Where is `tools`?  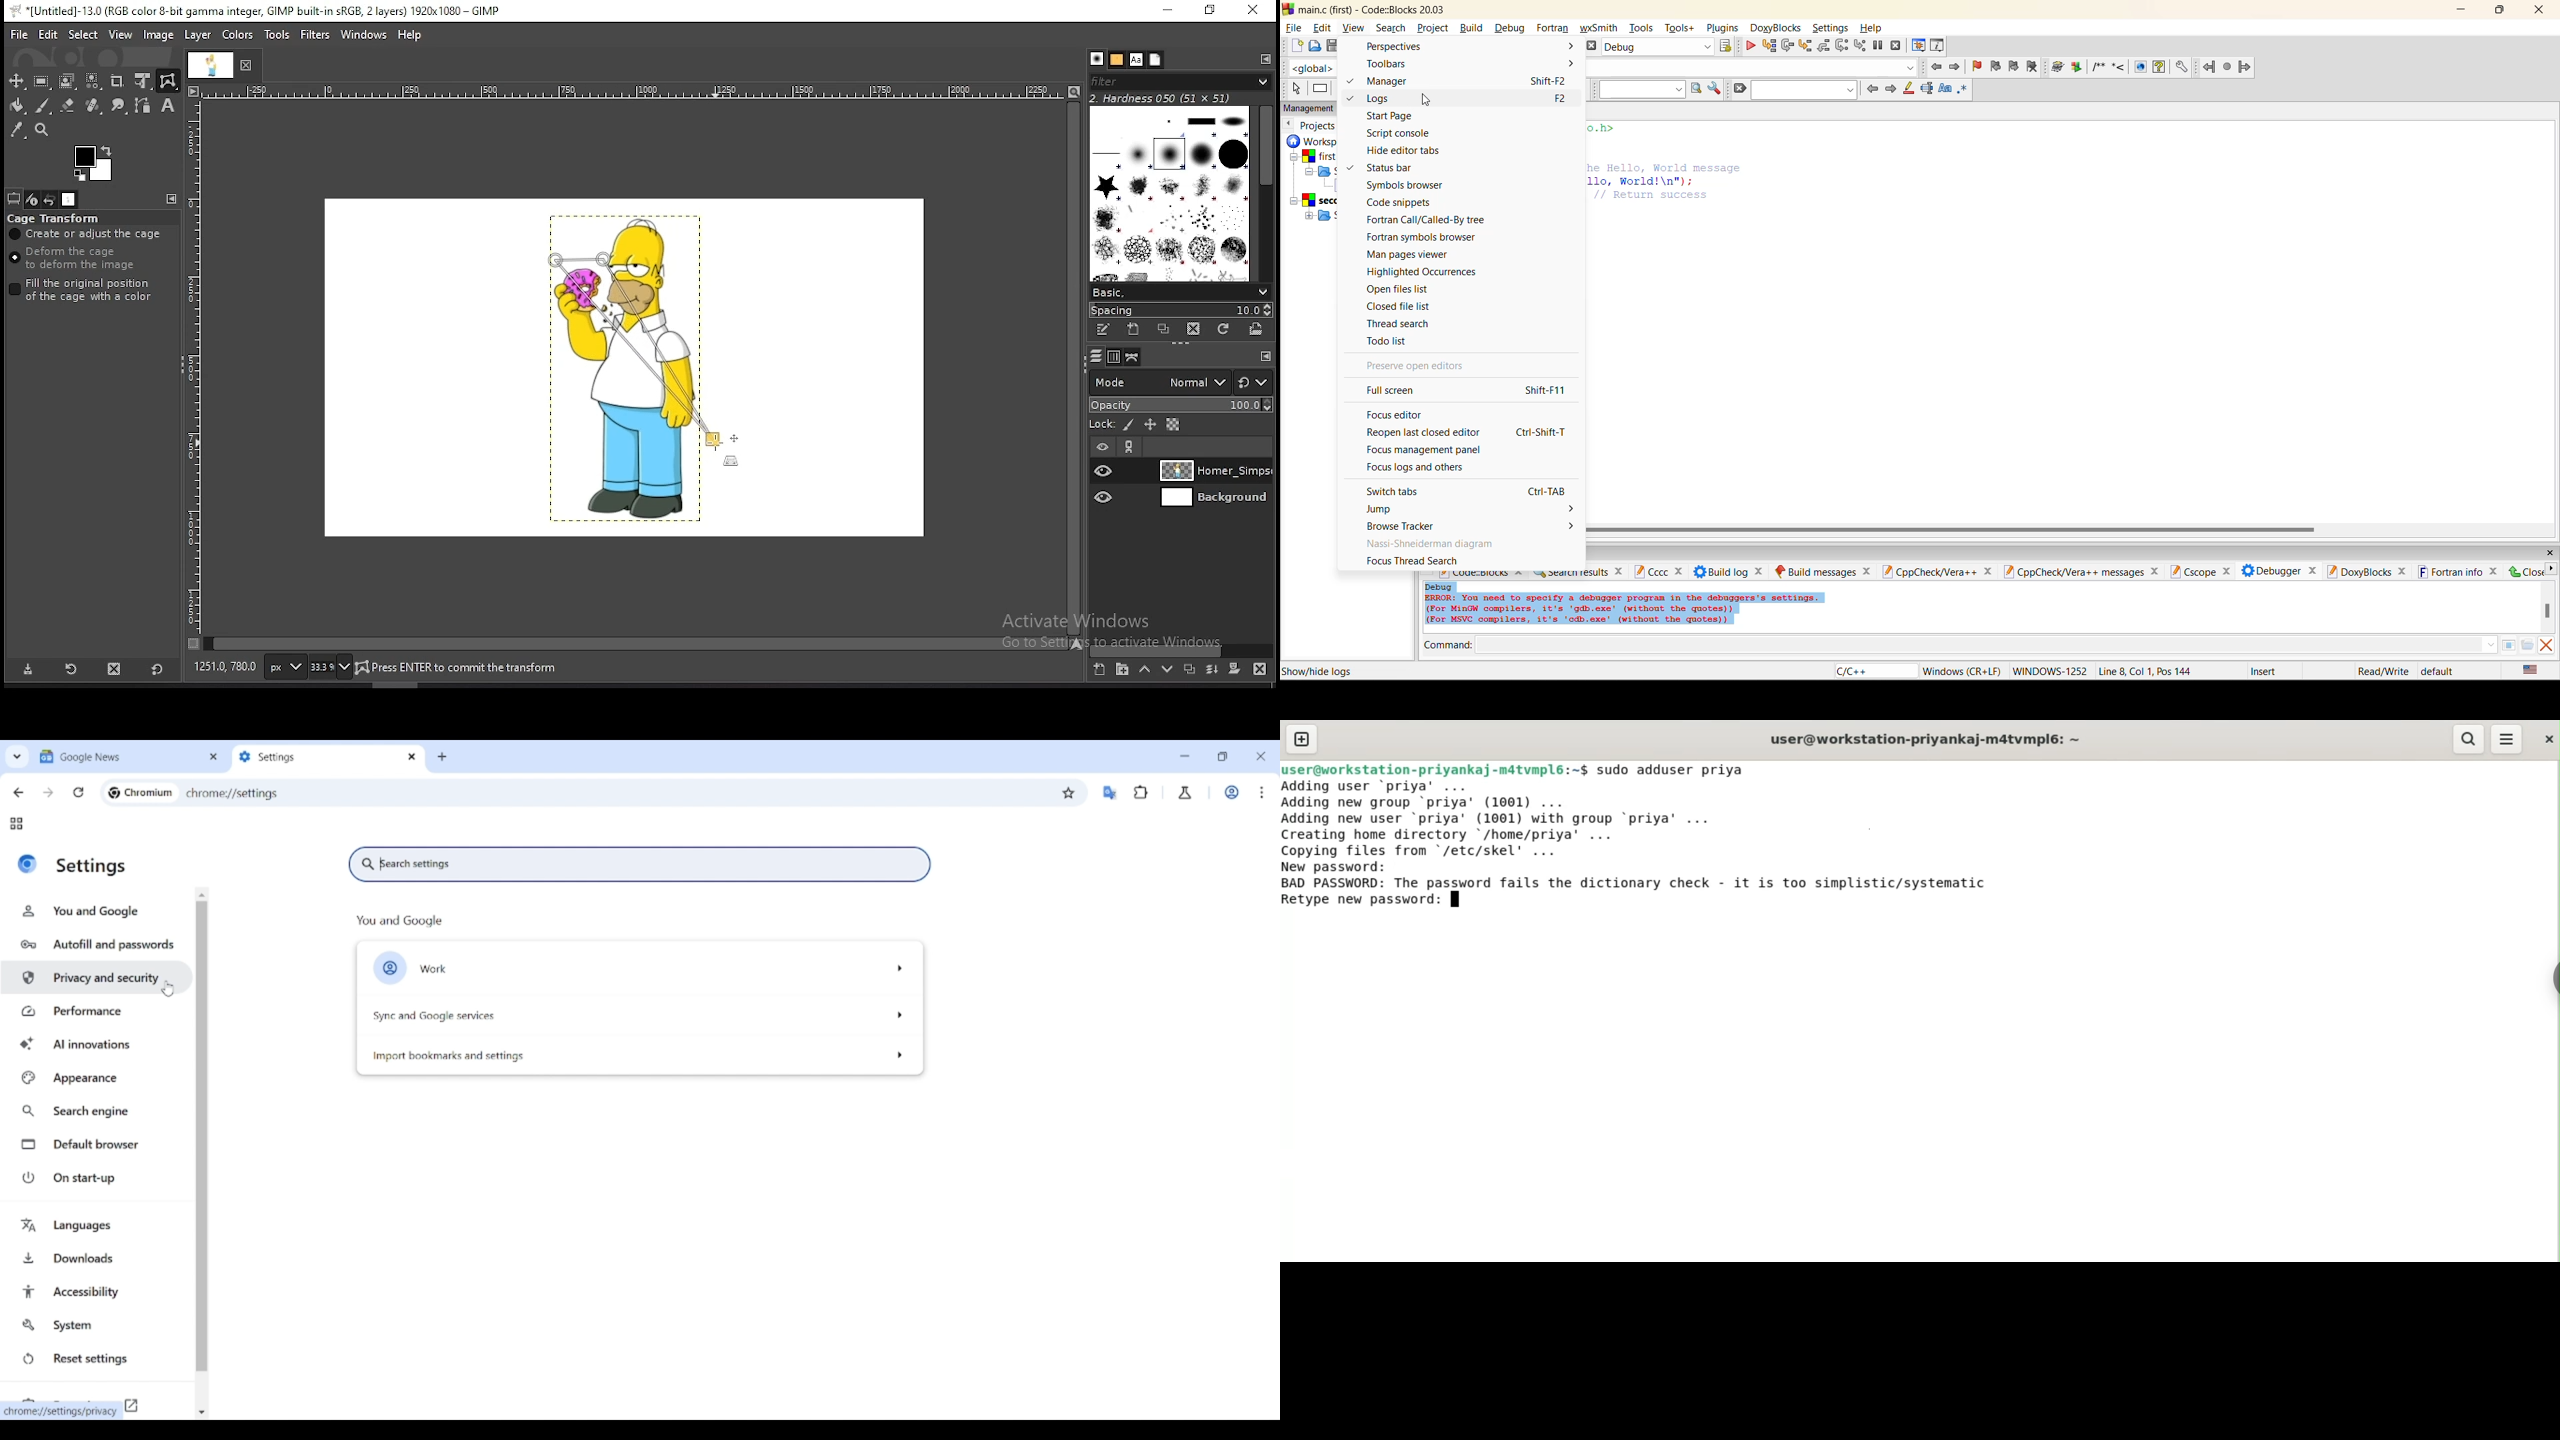 tools is located at coordinates (278, 35).